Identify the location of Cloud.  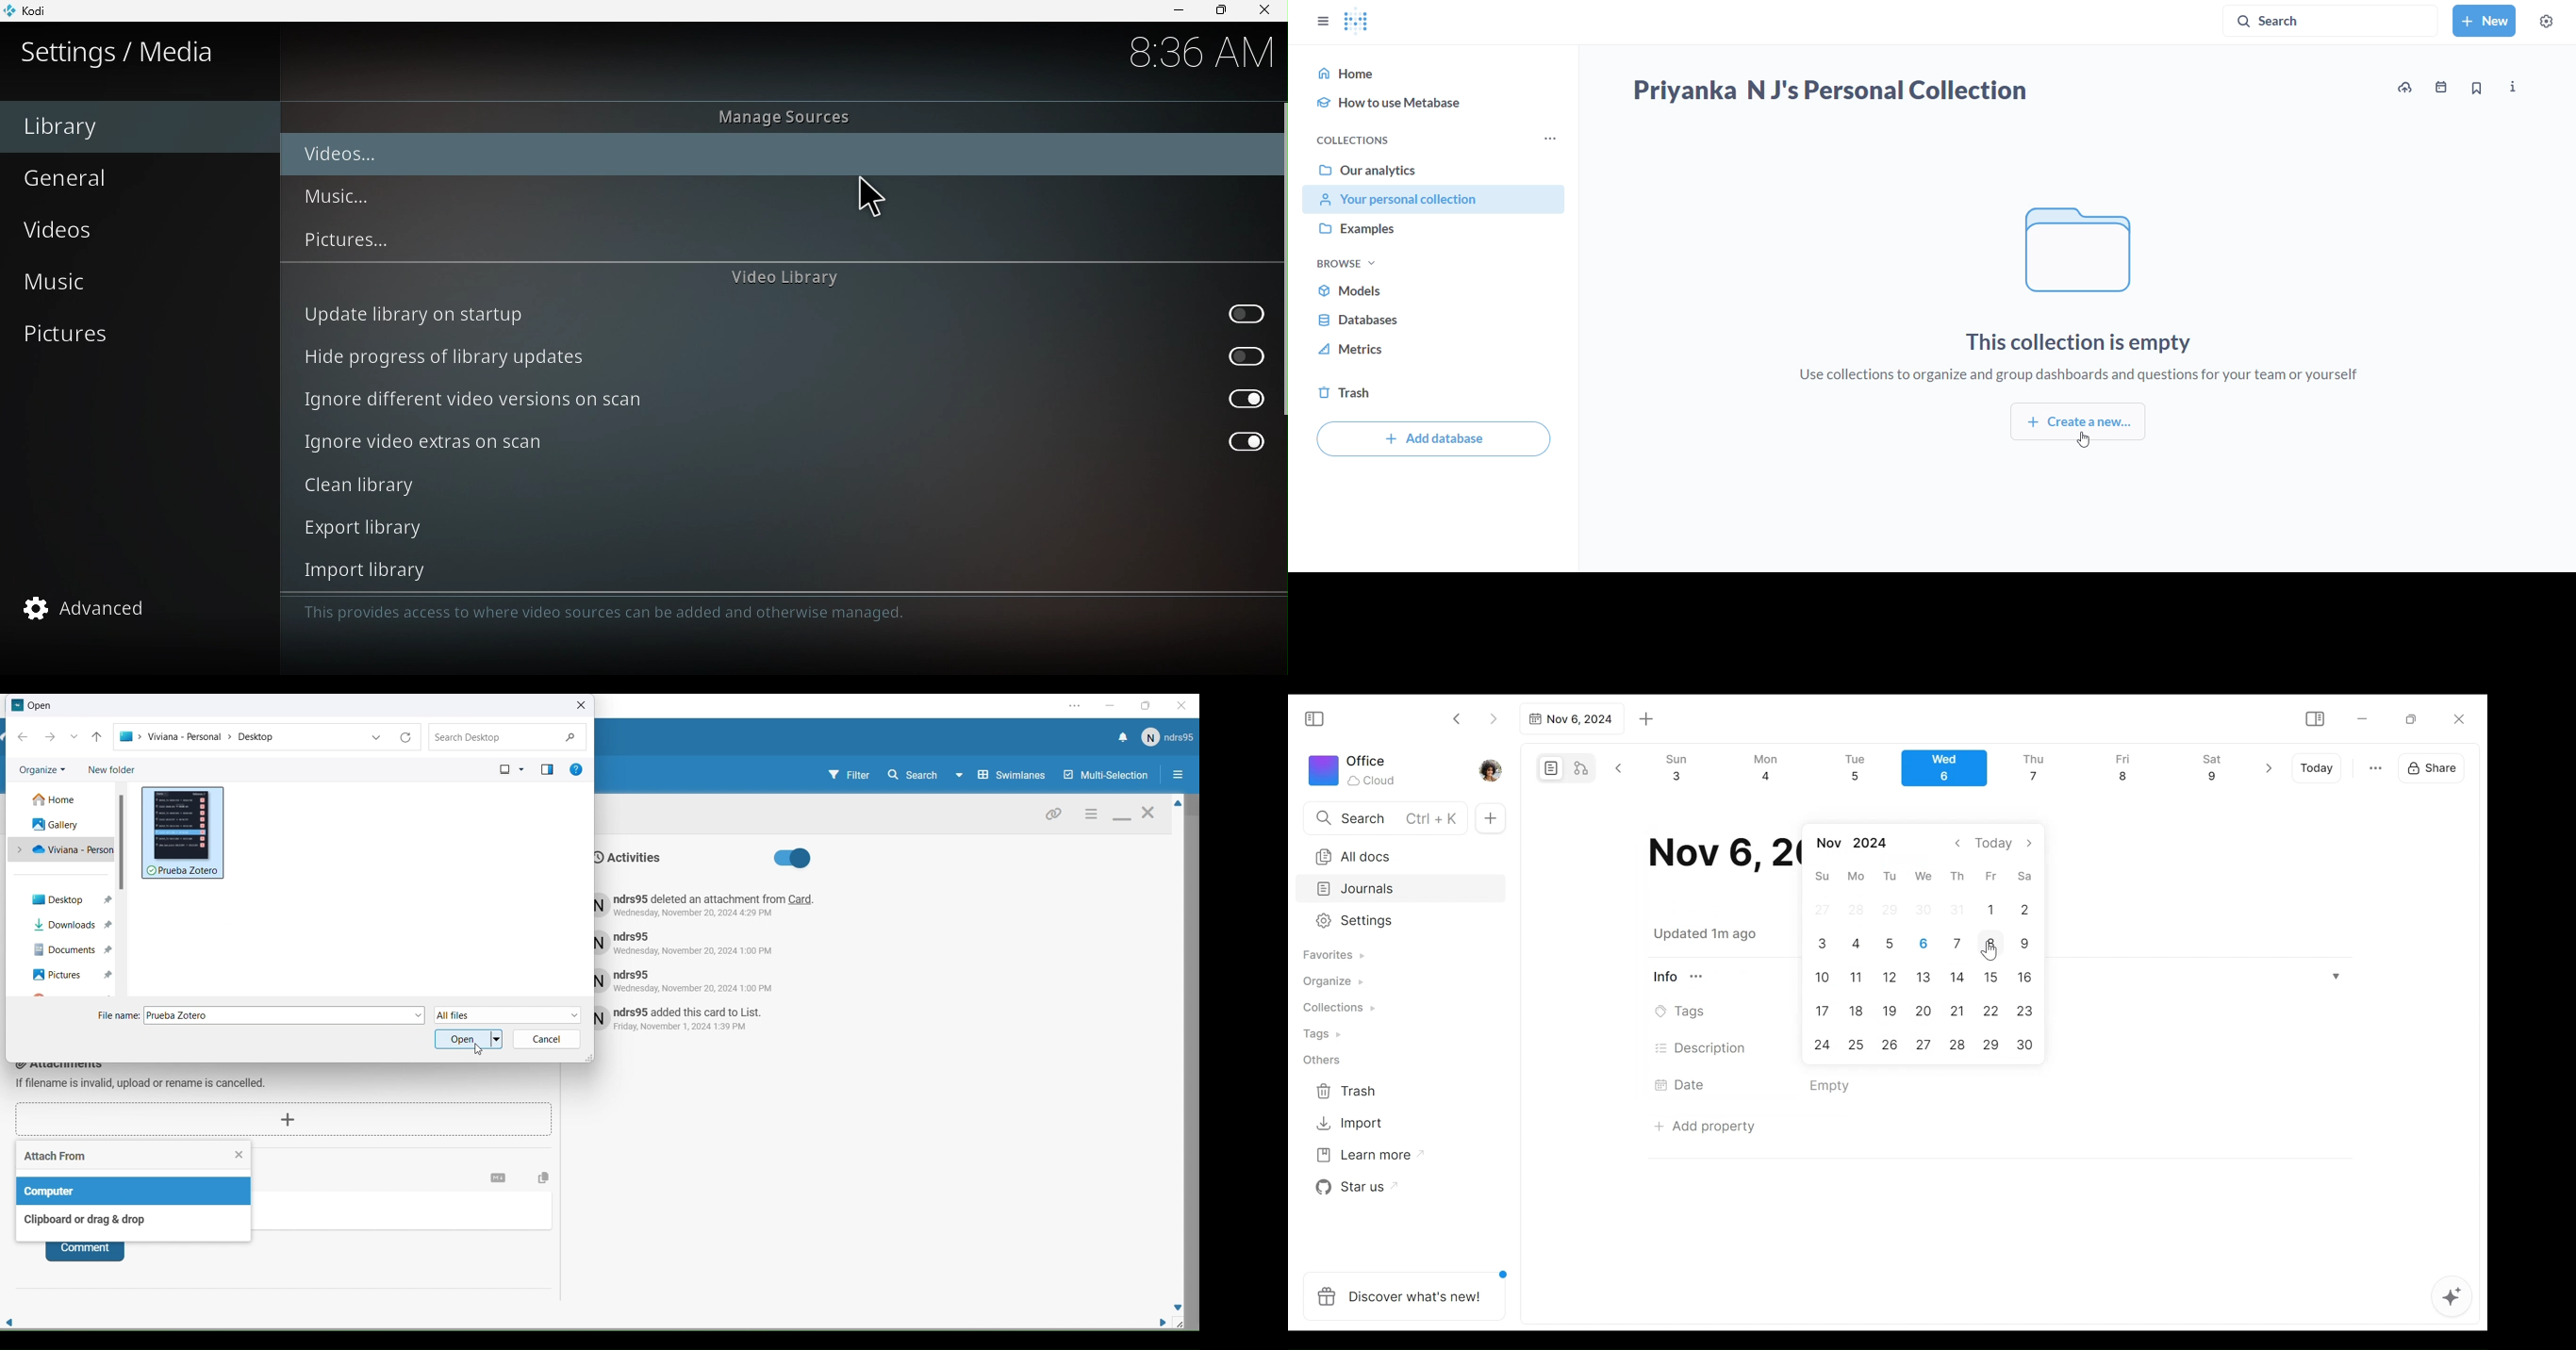
(64, 851).